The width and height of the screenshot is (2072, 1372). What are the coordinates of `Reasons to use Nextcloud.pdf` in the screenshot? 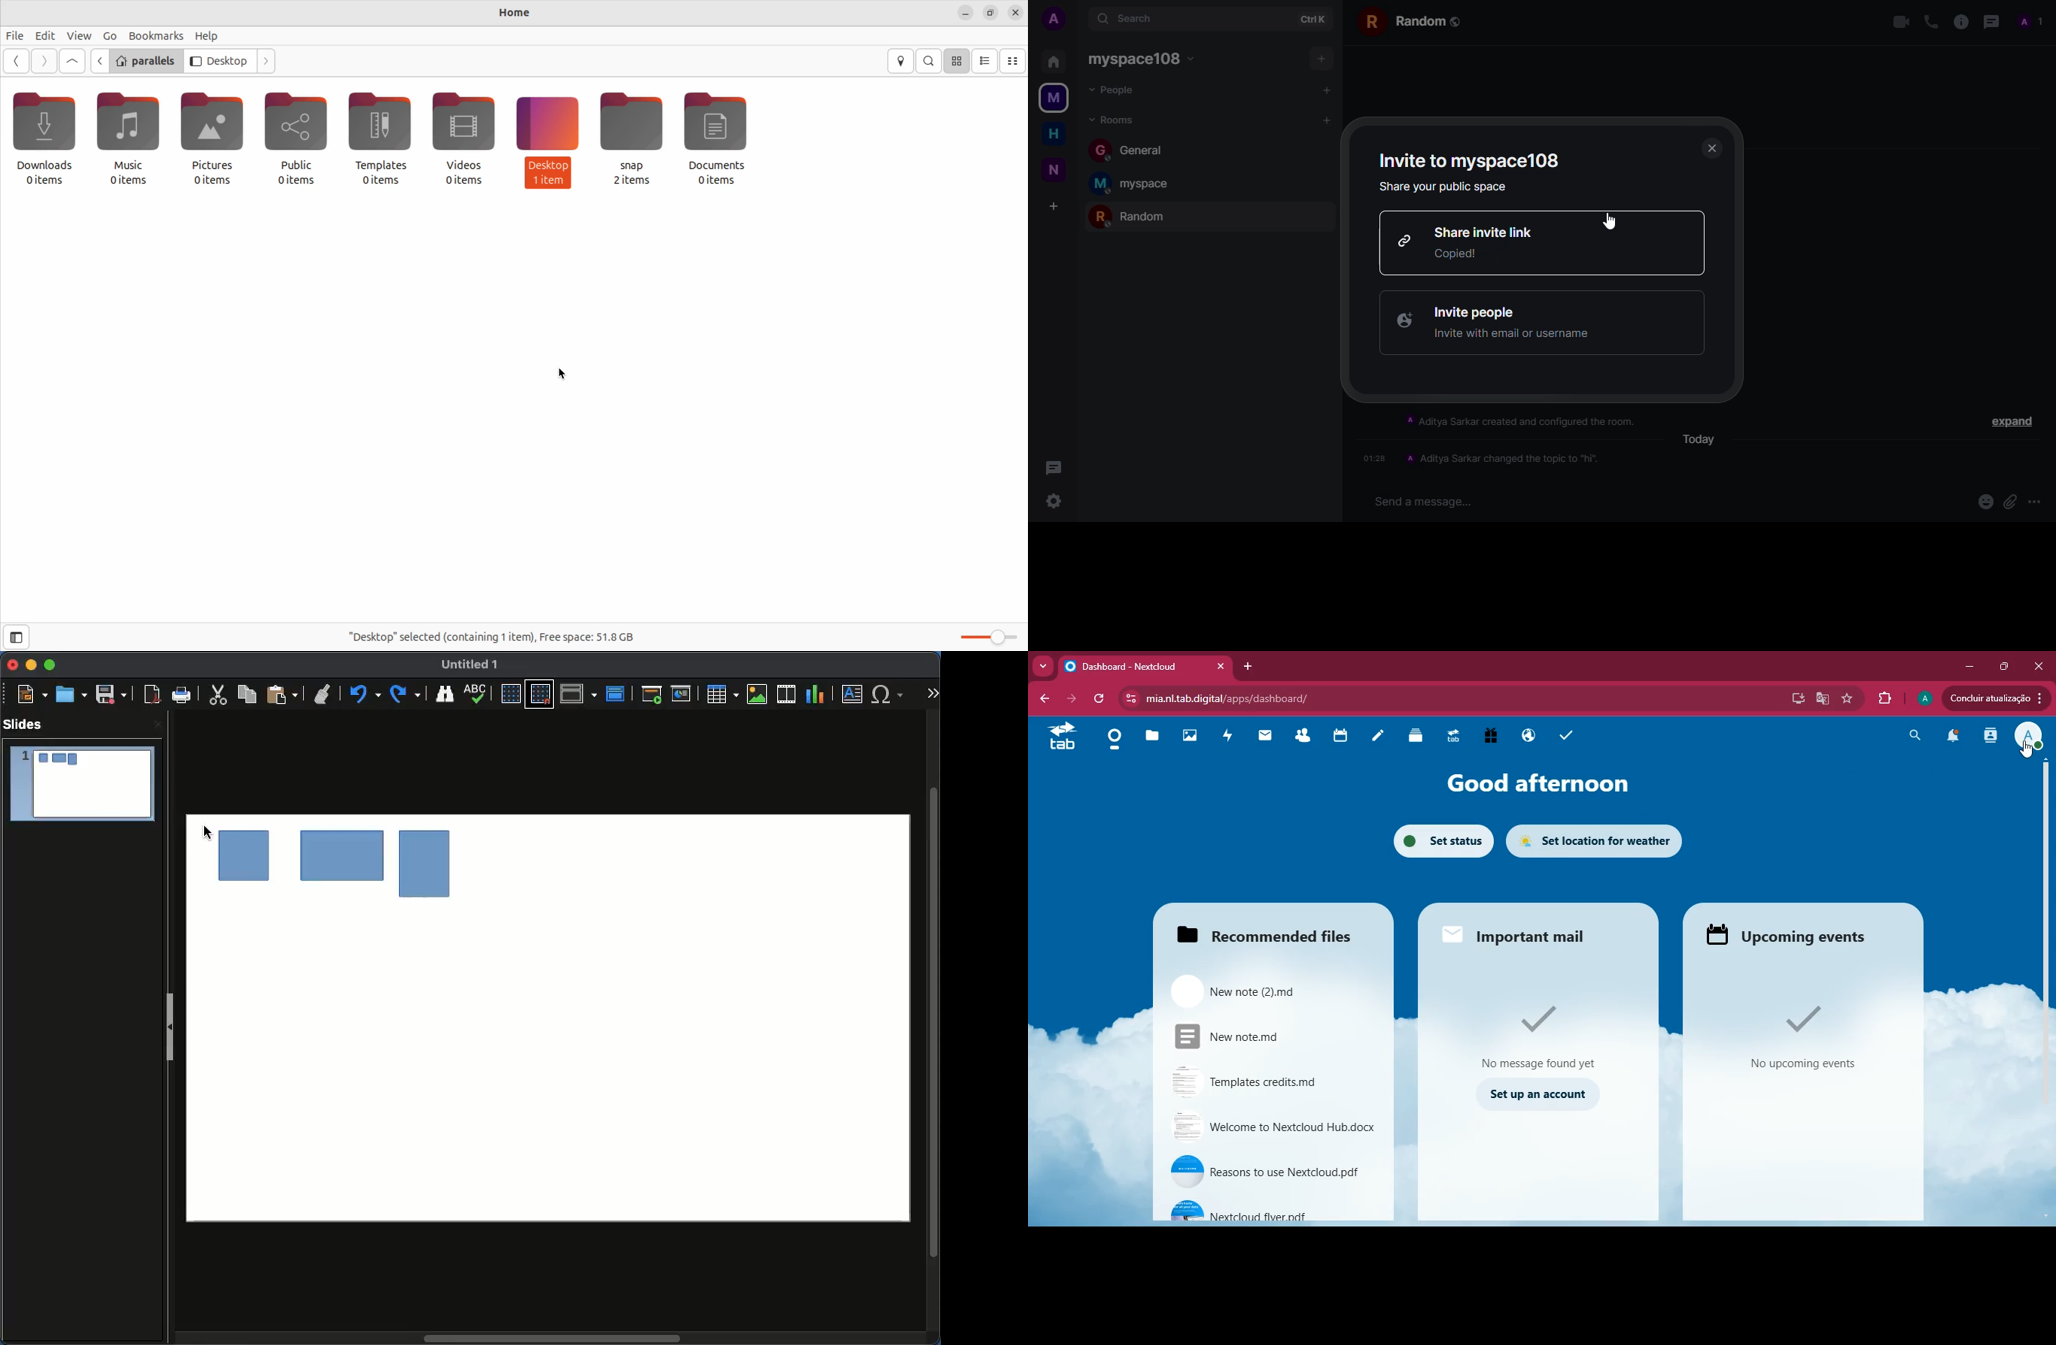 It's located at (1265, 1175).